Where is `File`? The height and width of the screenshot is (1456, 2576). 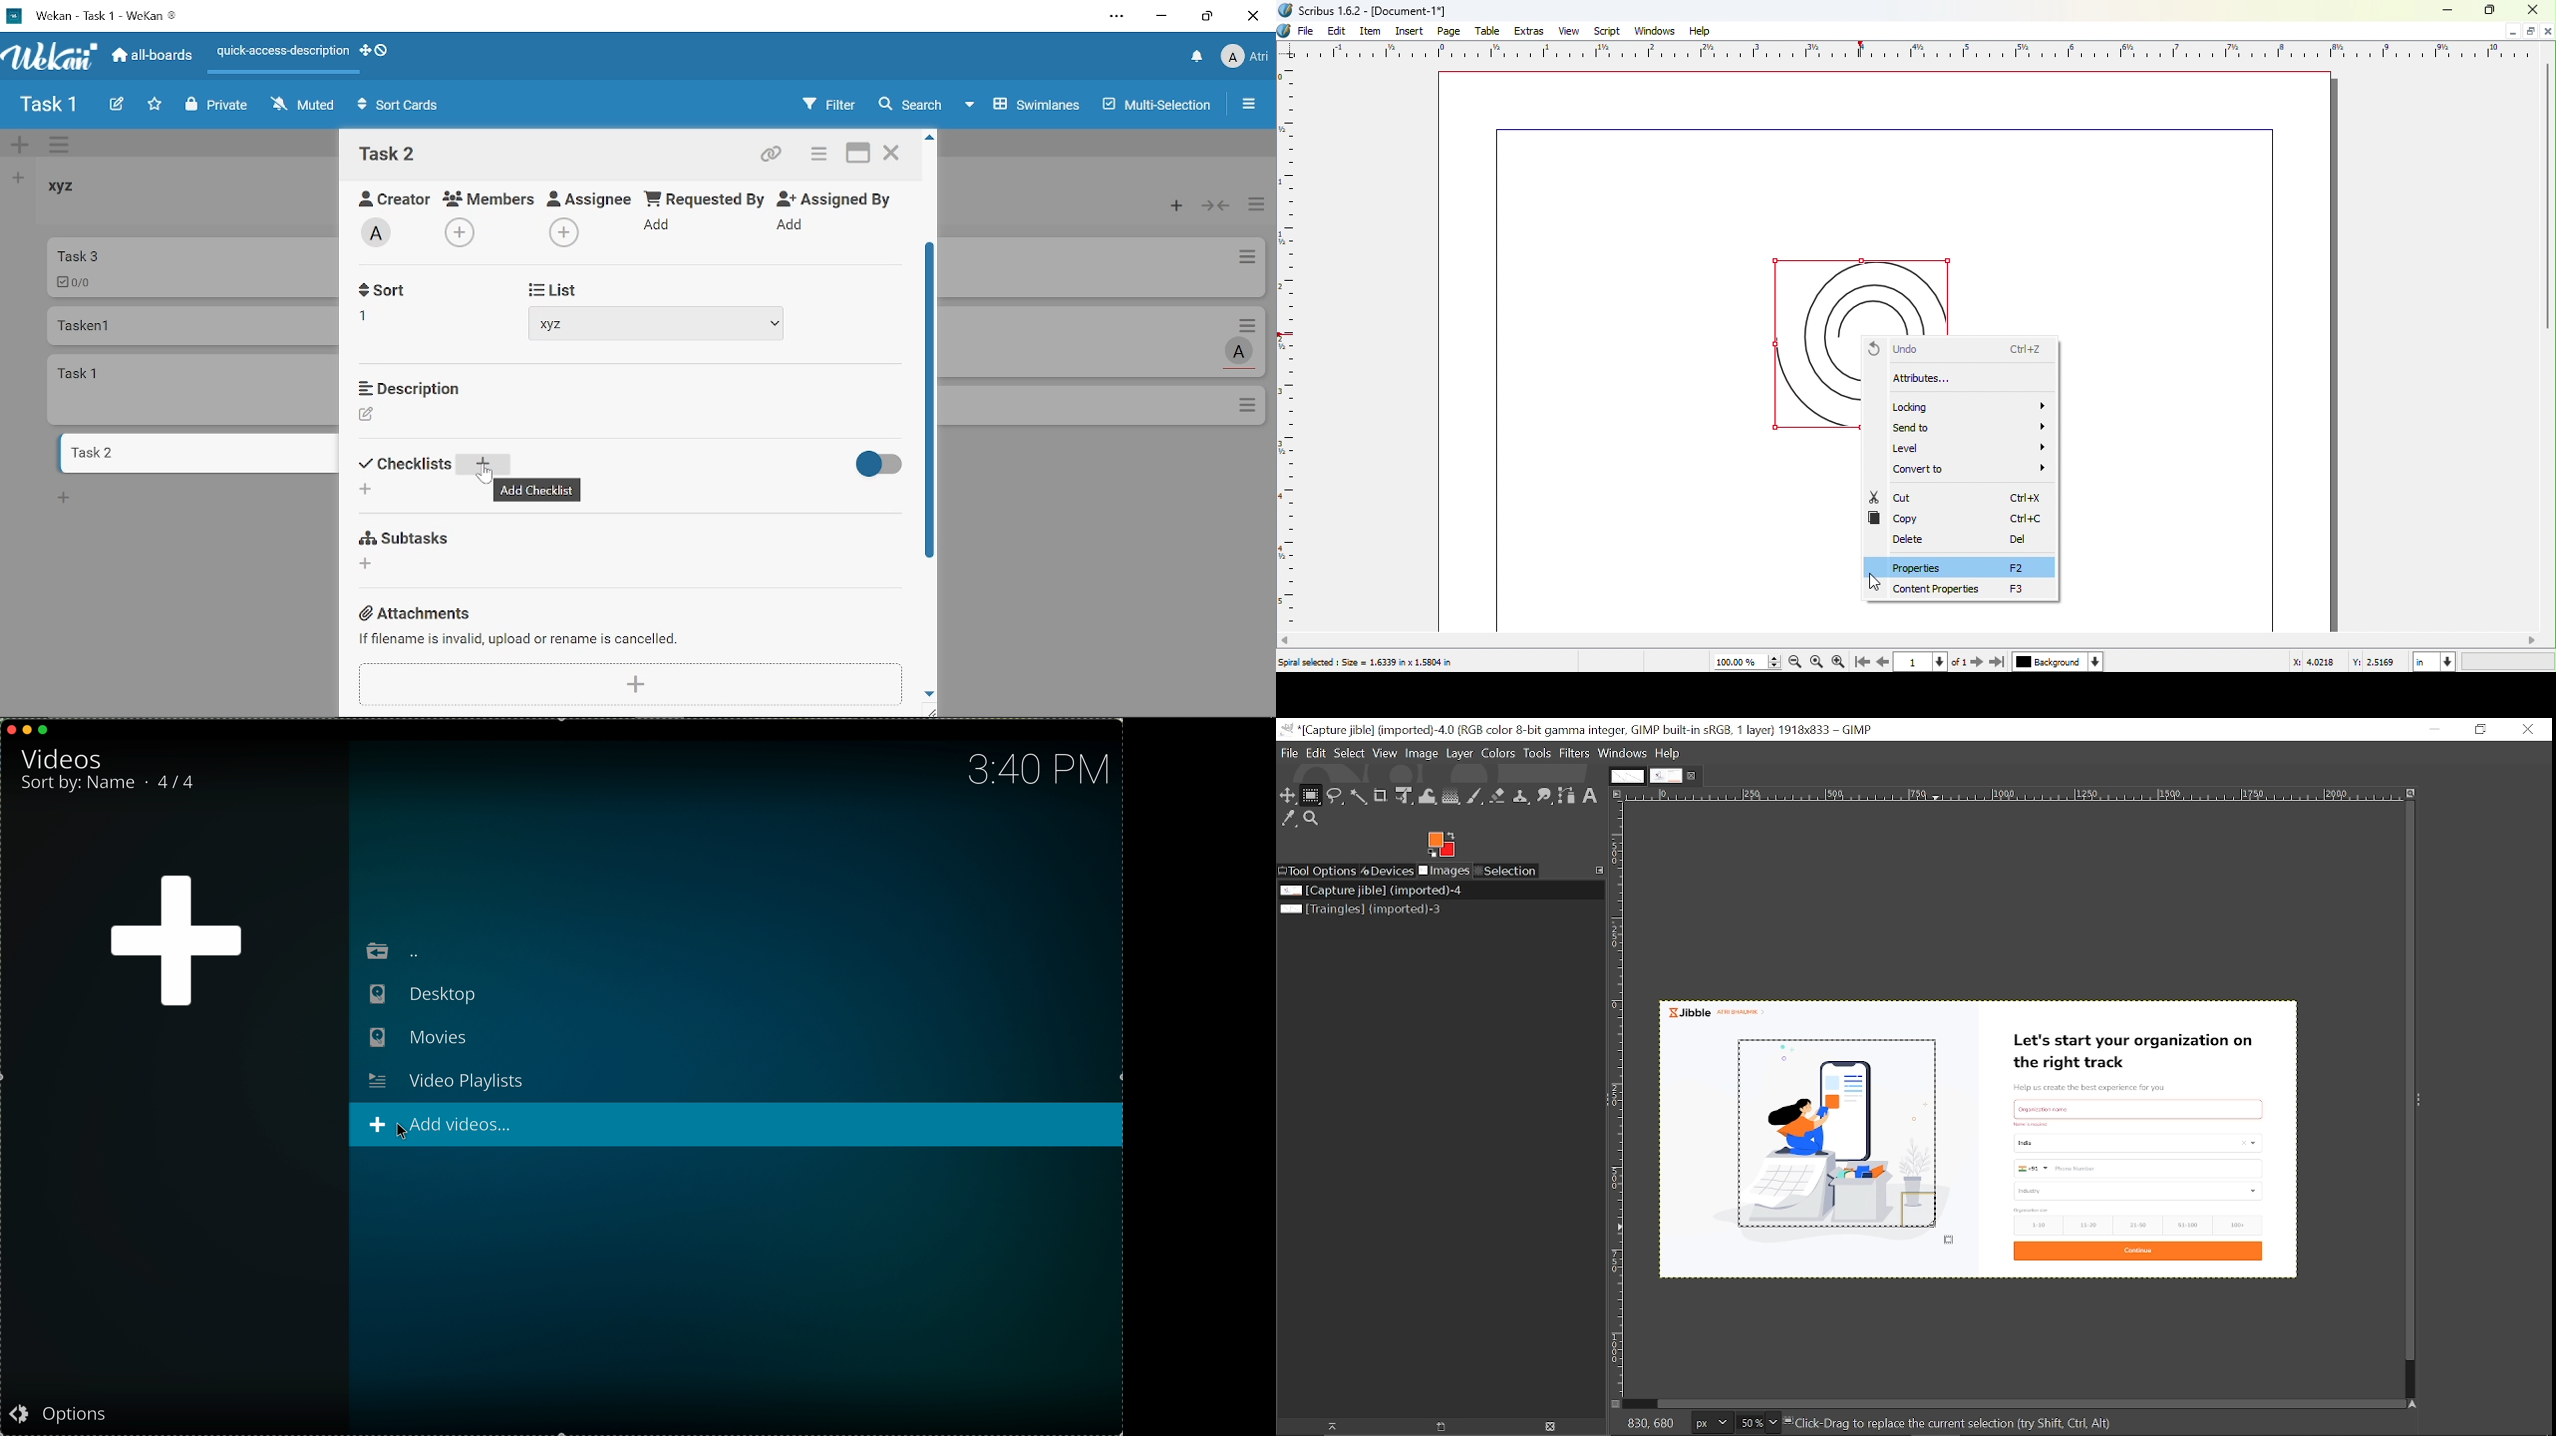
File is located at coordinates (1306, 30).